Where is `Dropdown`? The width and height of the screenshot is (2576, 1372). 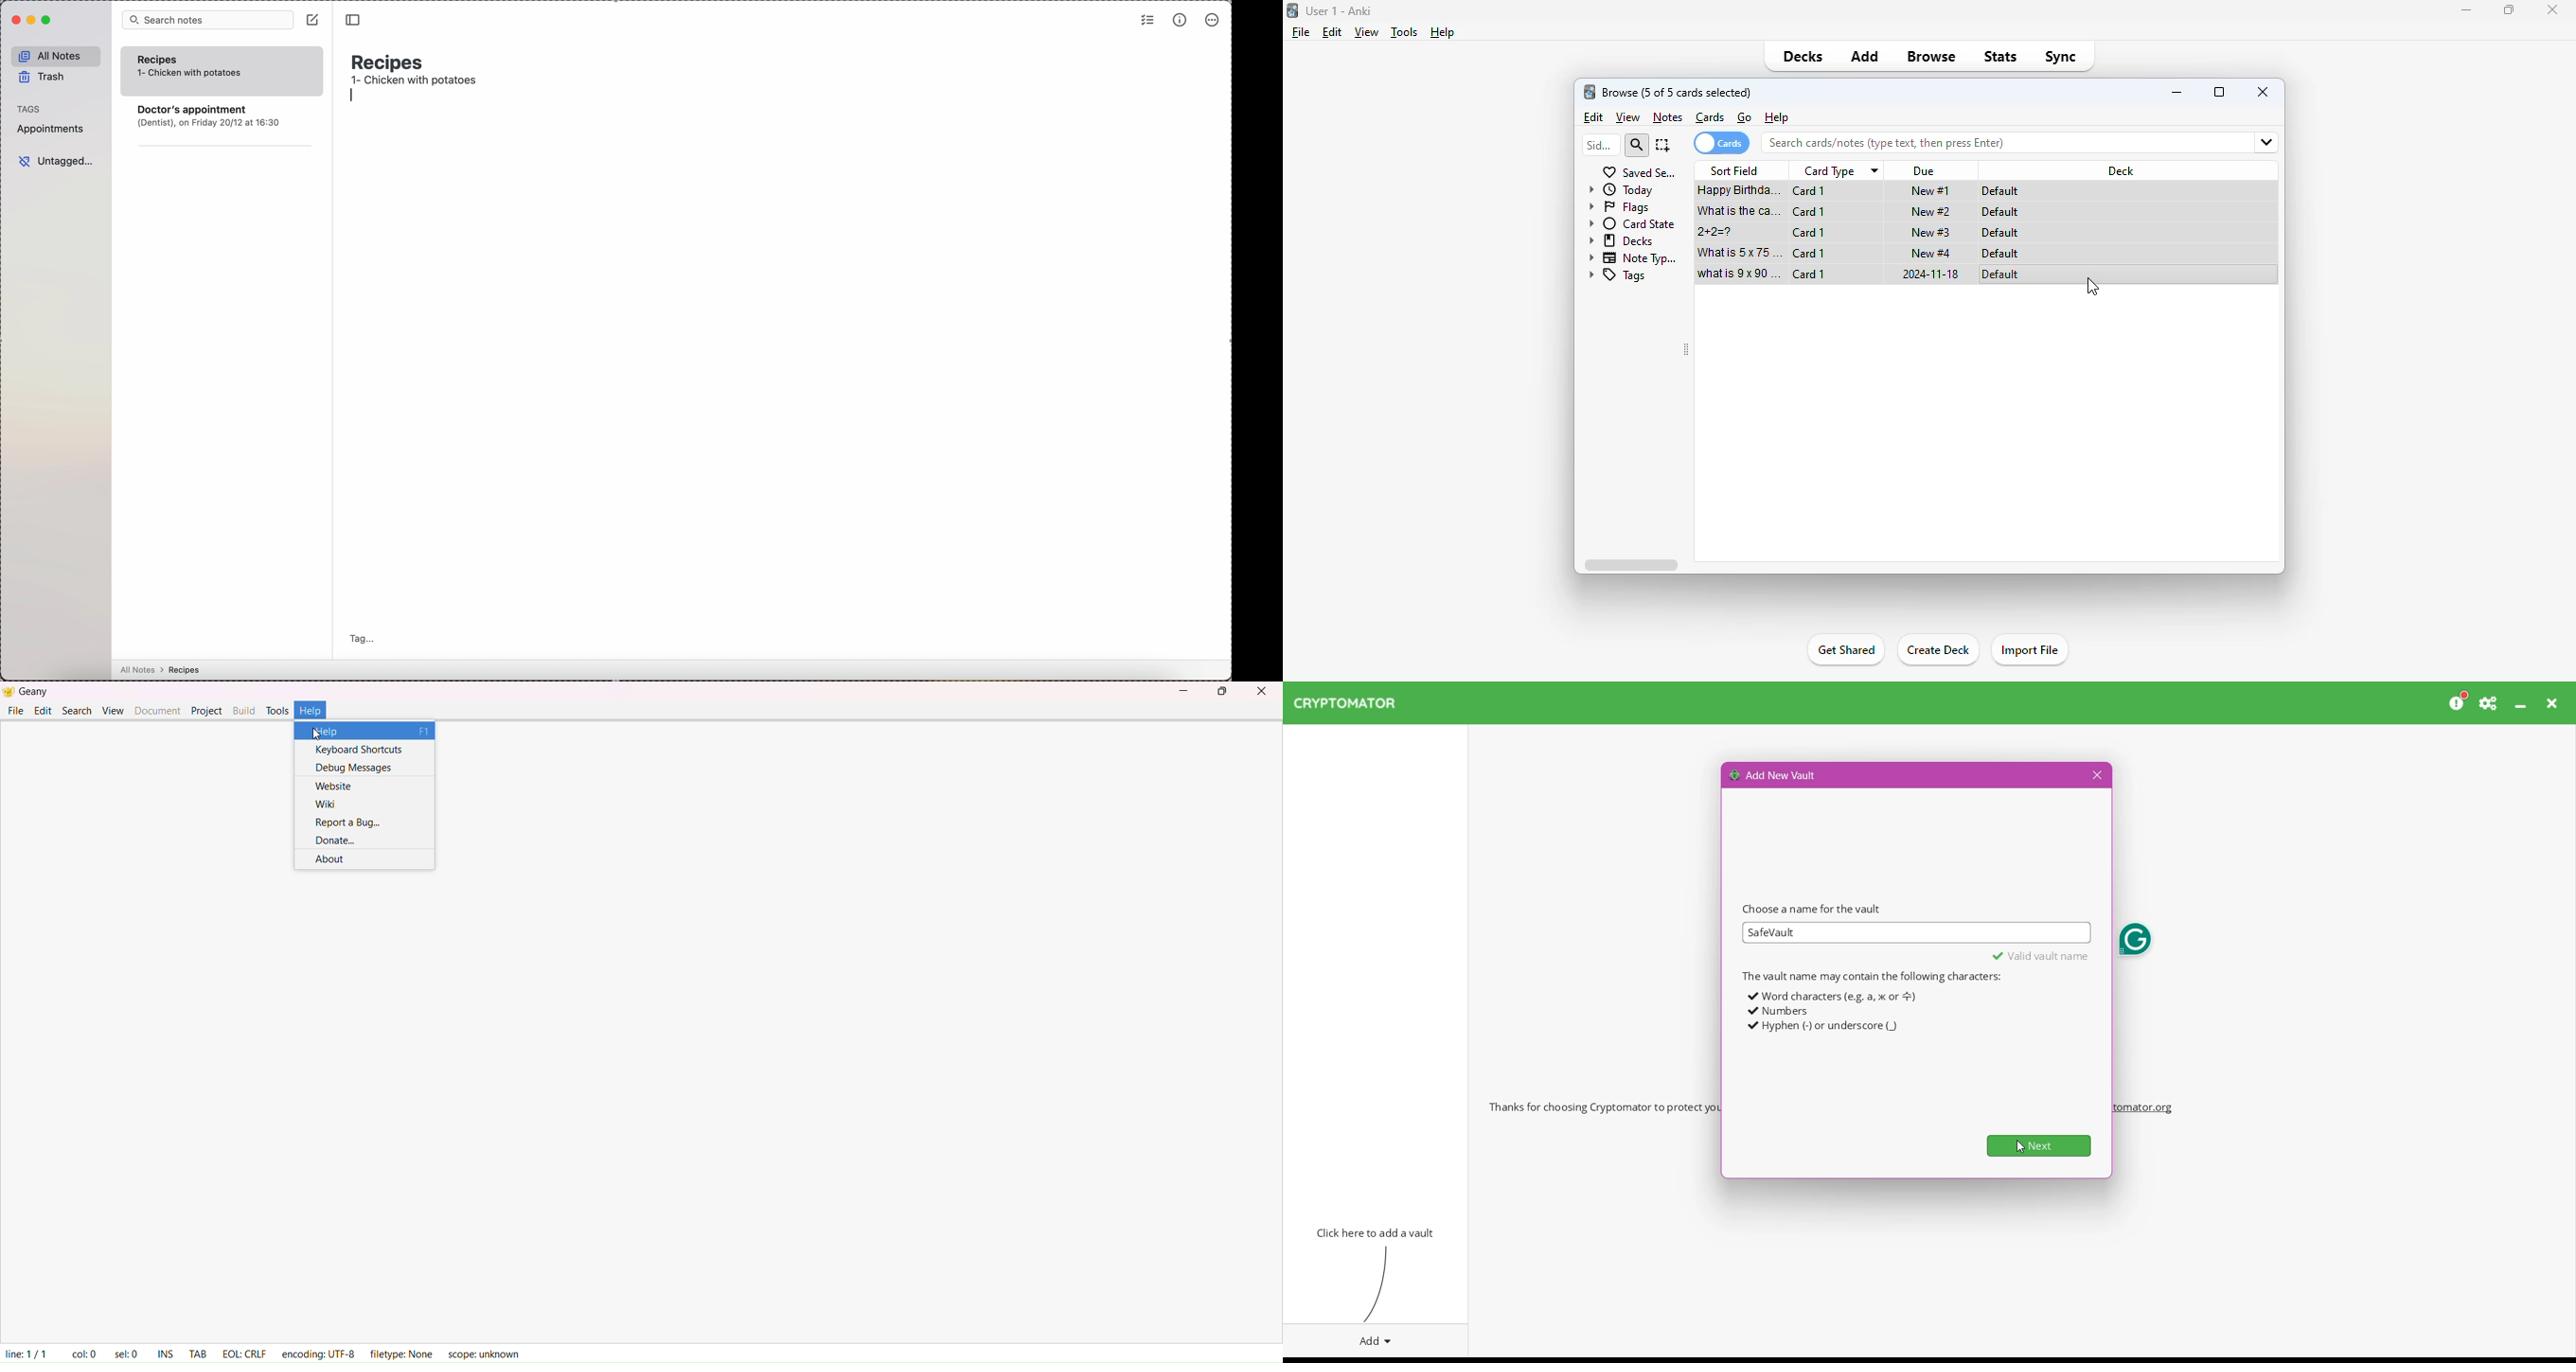 Dropdown is located at coordinates (2265, 143).